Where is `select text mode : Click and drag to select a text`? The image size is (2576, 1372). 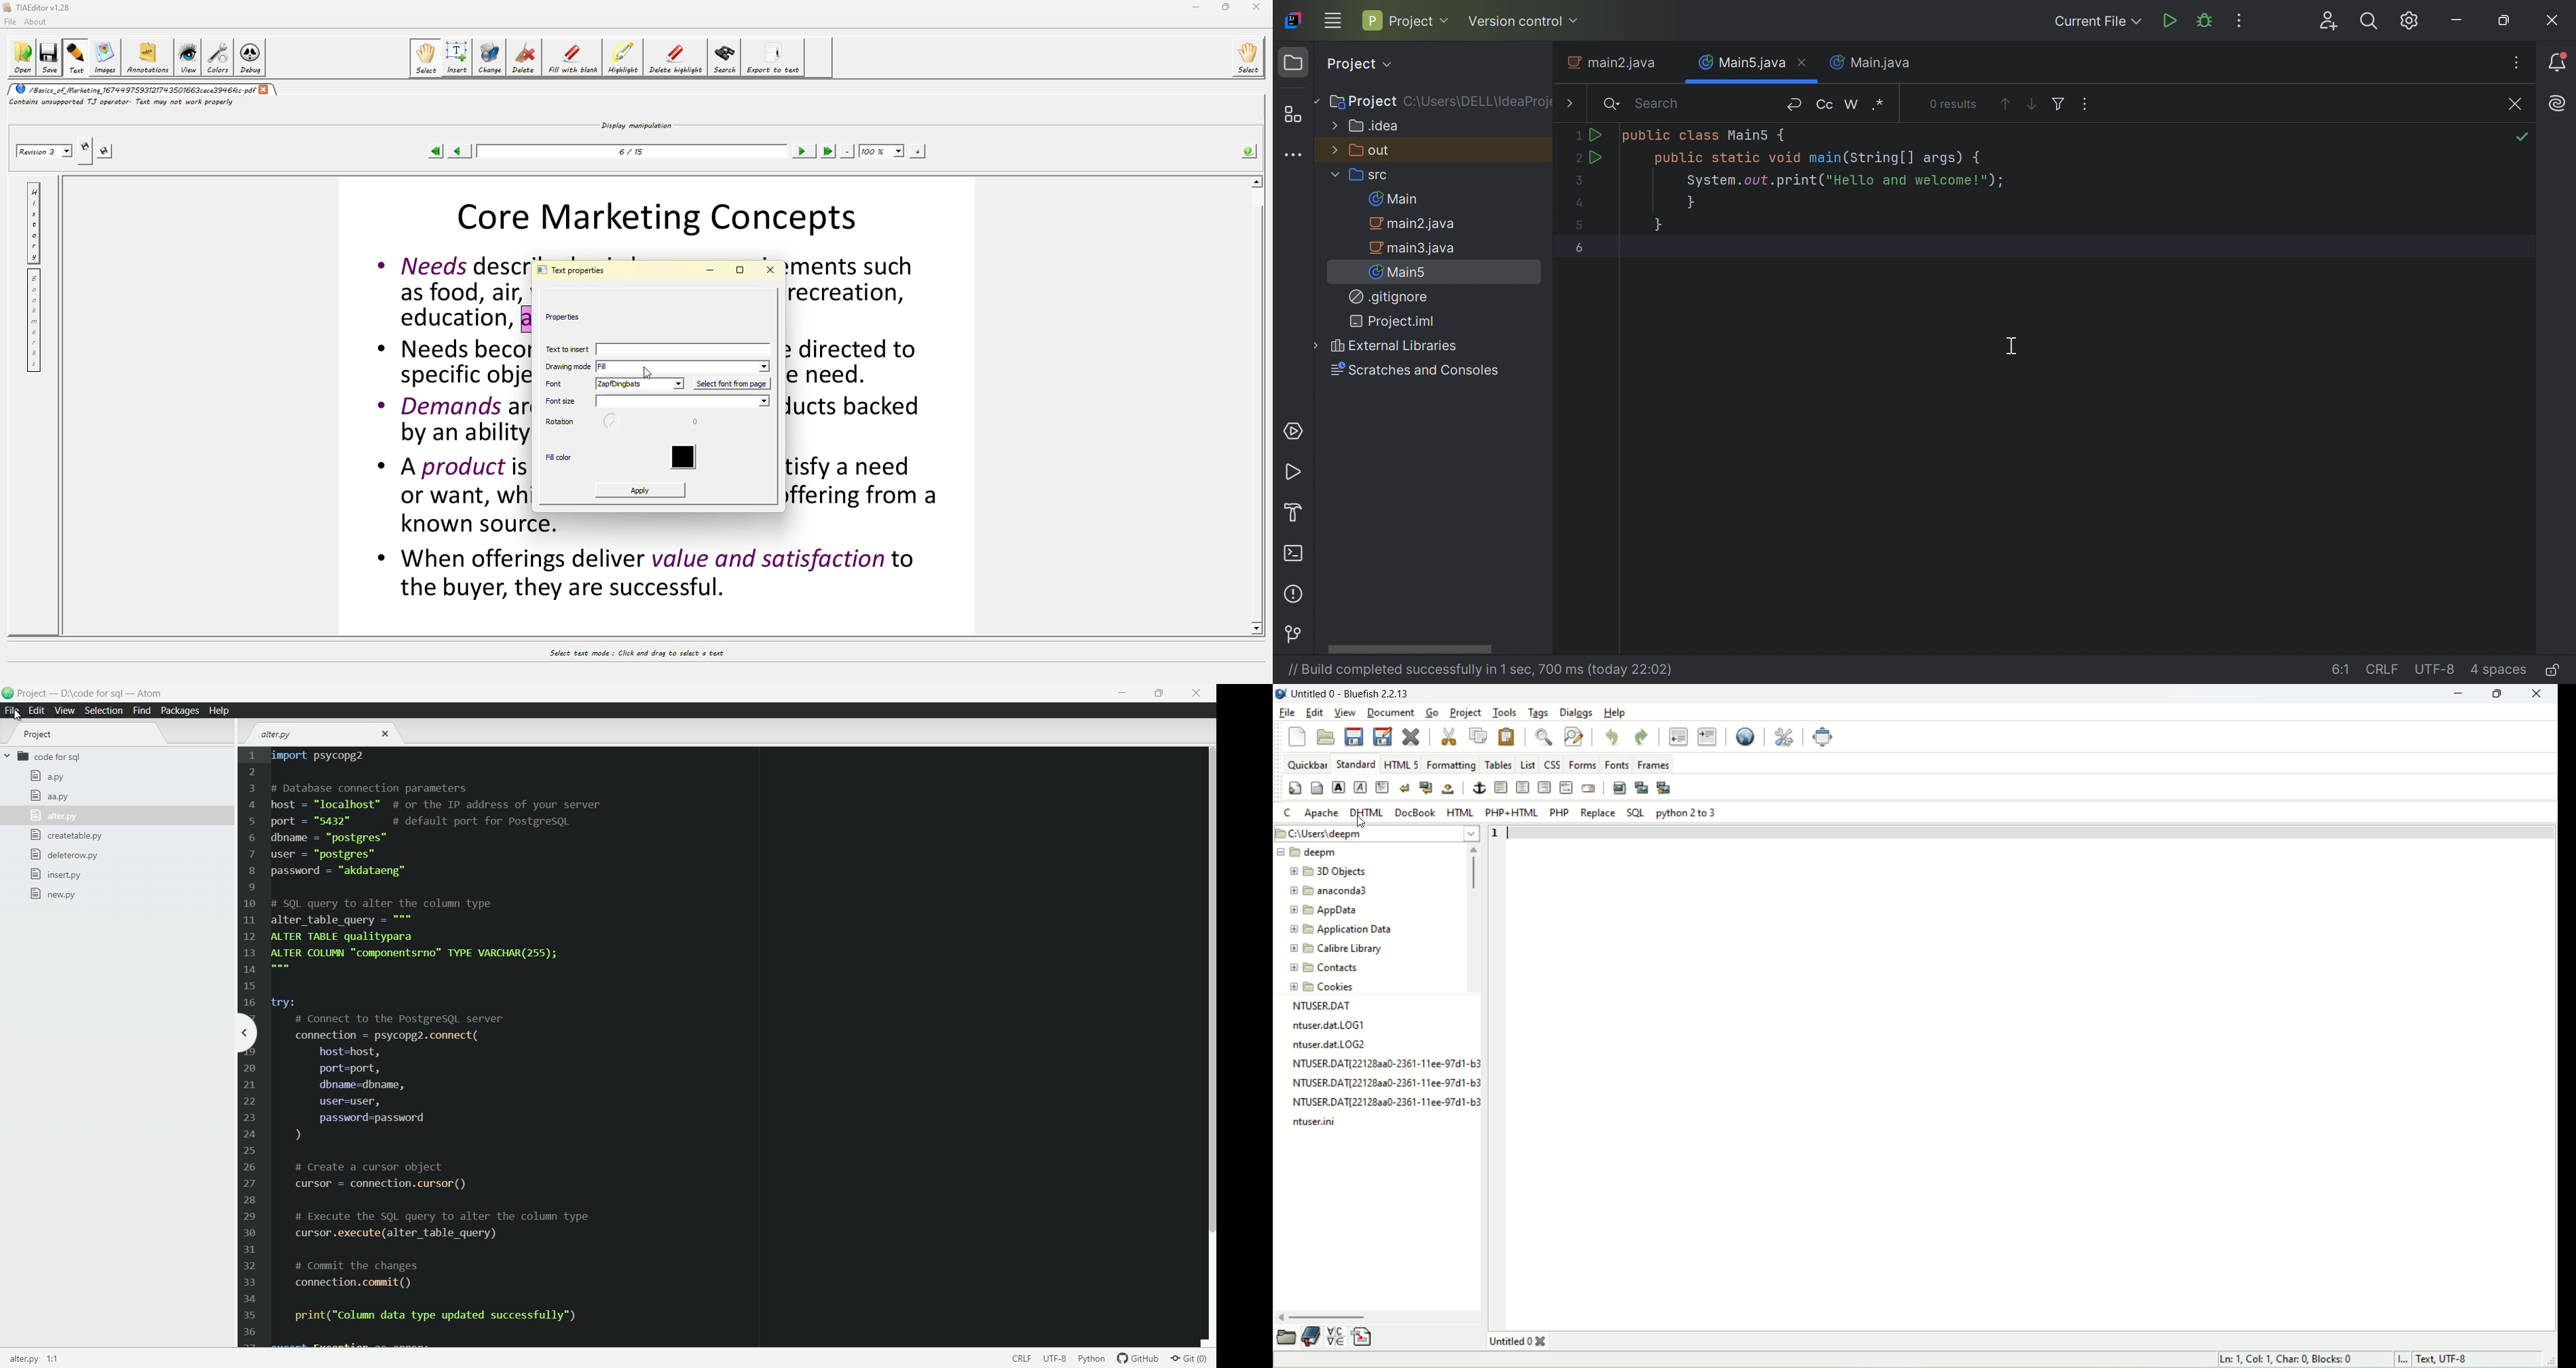 select text mode : Click and drag to select a text is located at coordinates (650, 655).